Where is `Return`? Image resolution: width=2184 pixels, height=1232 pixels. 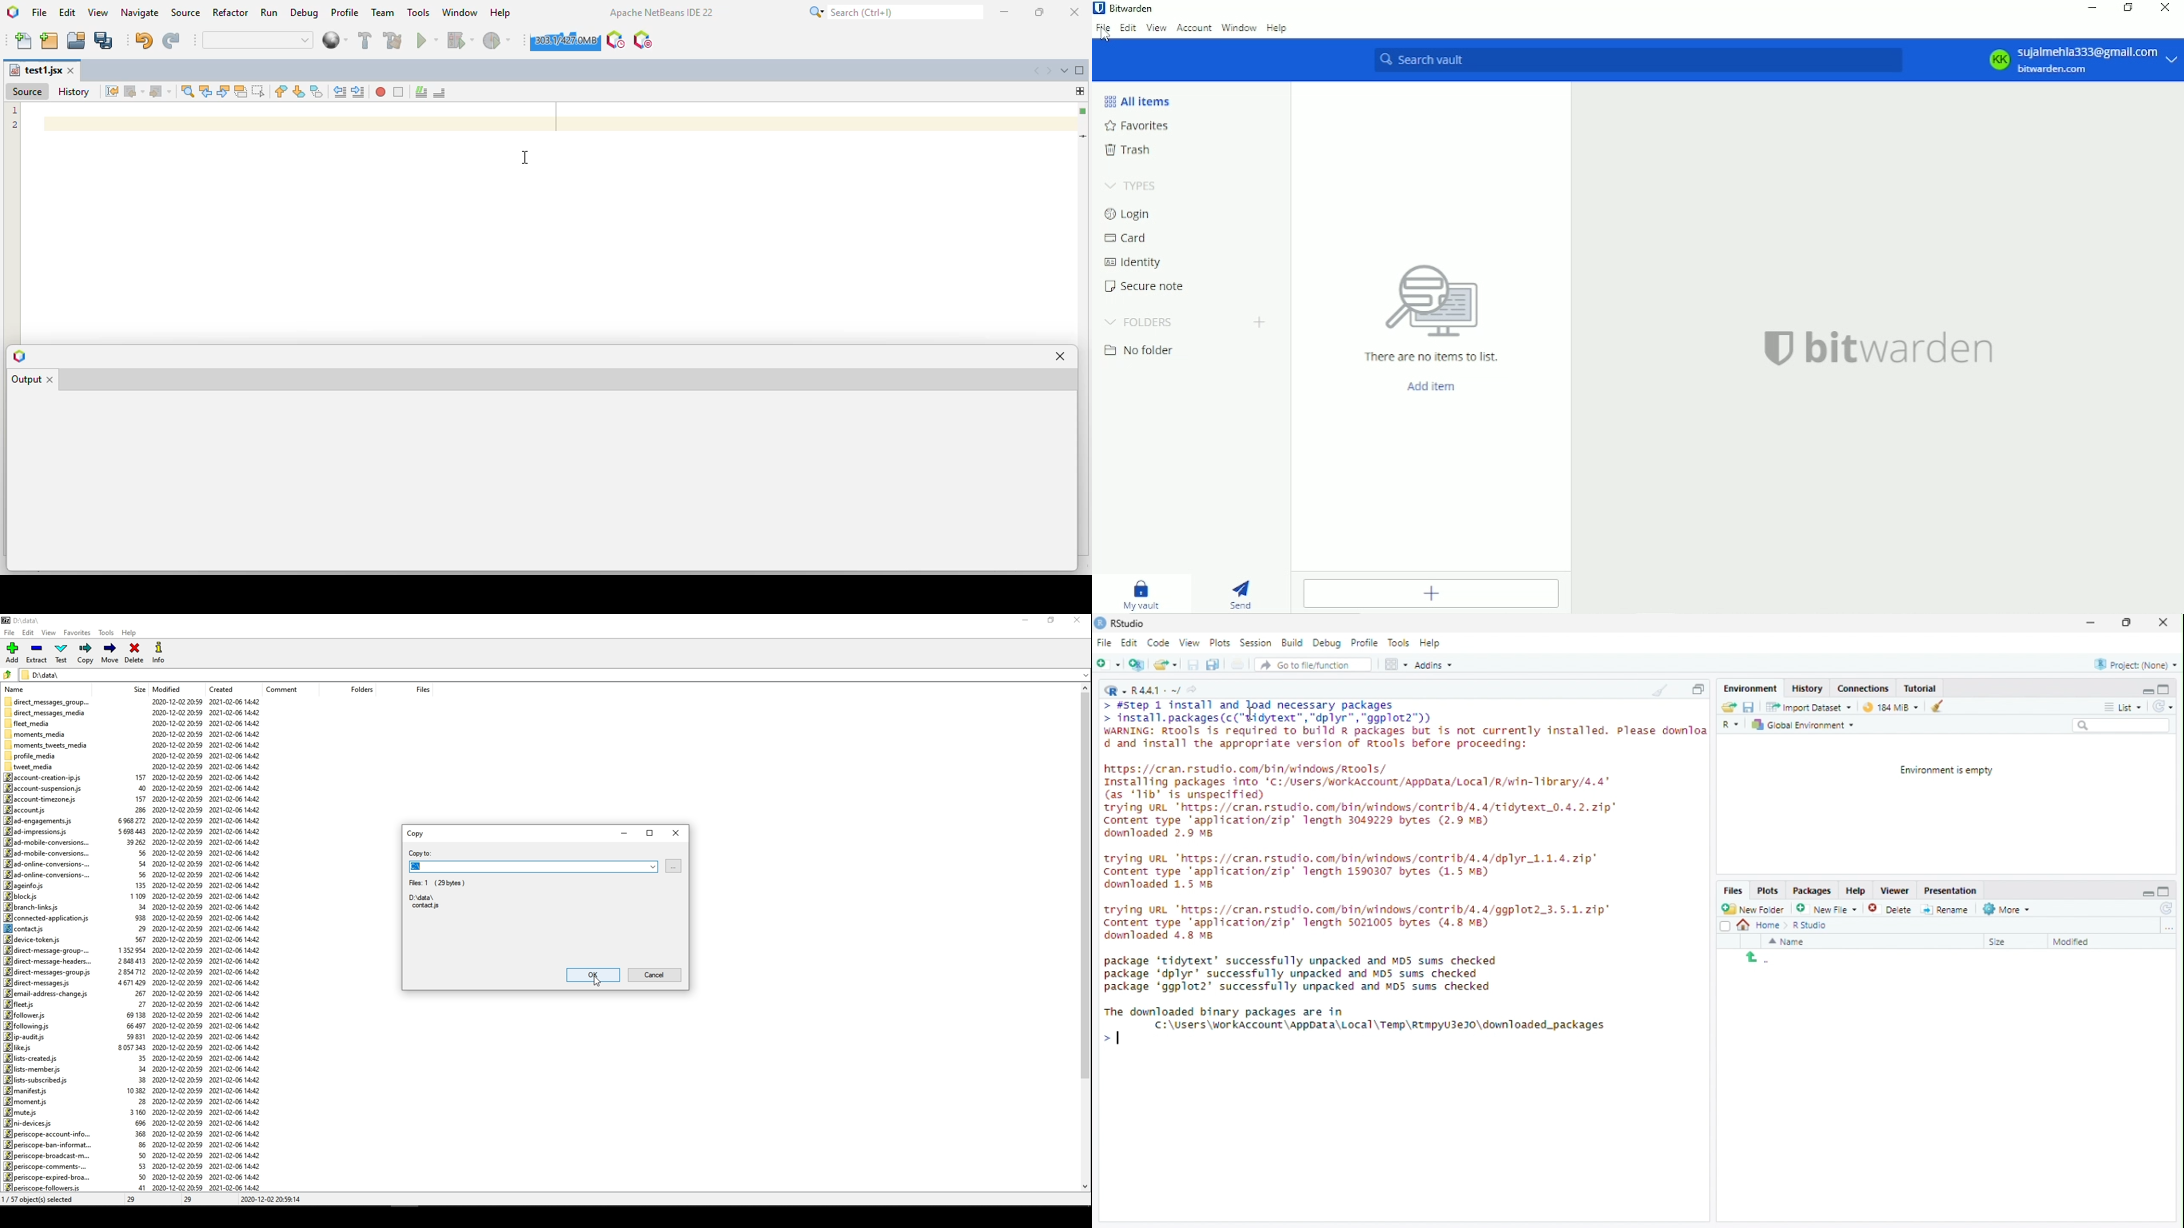
Return is located at coordinates (1758, 959).